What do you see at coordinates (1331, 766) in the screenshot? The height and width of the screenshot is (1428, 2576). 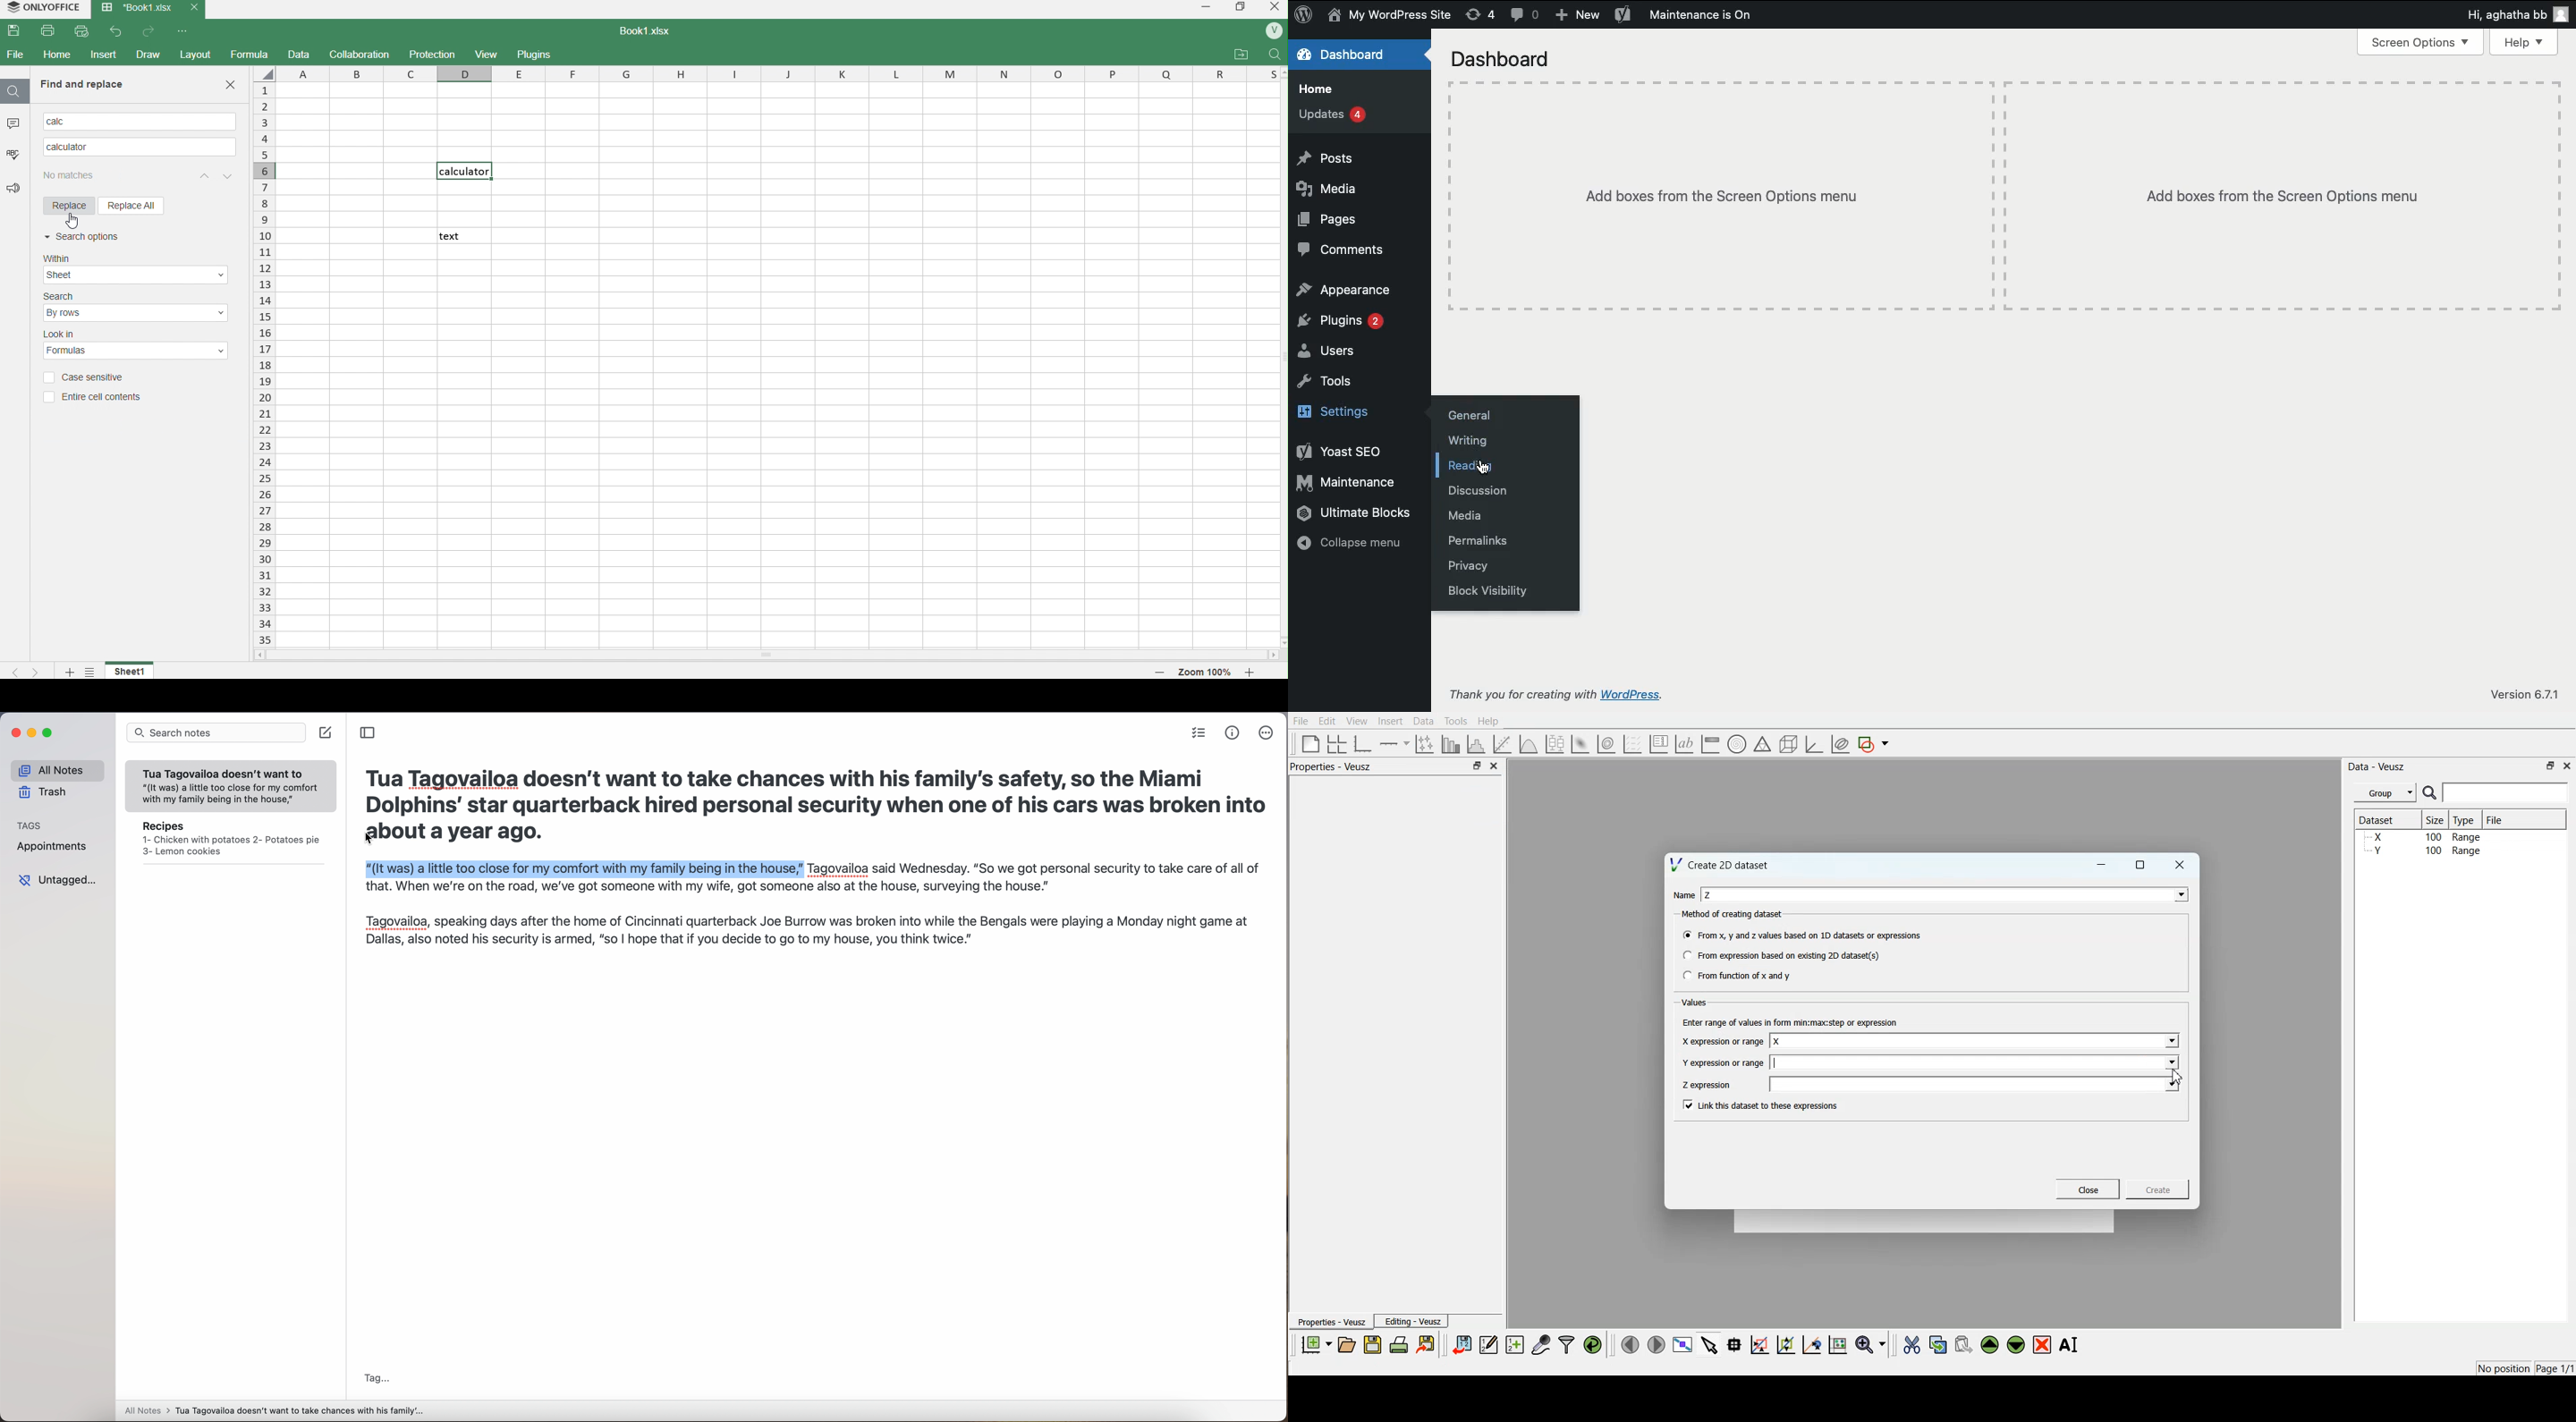 I see `Properties - Veusz` at bounding box center [1331, 766].